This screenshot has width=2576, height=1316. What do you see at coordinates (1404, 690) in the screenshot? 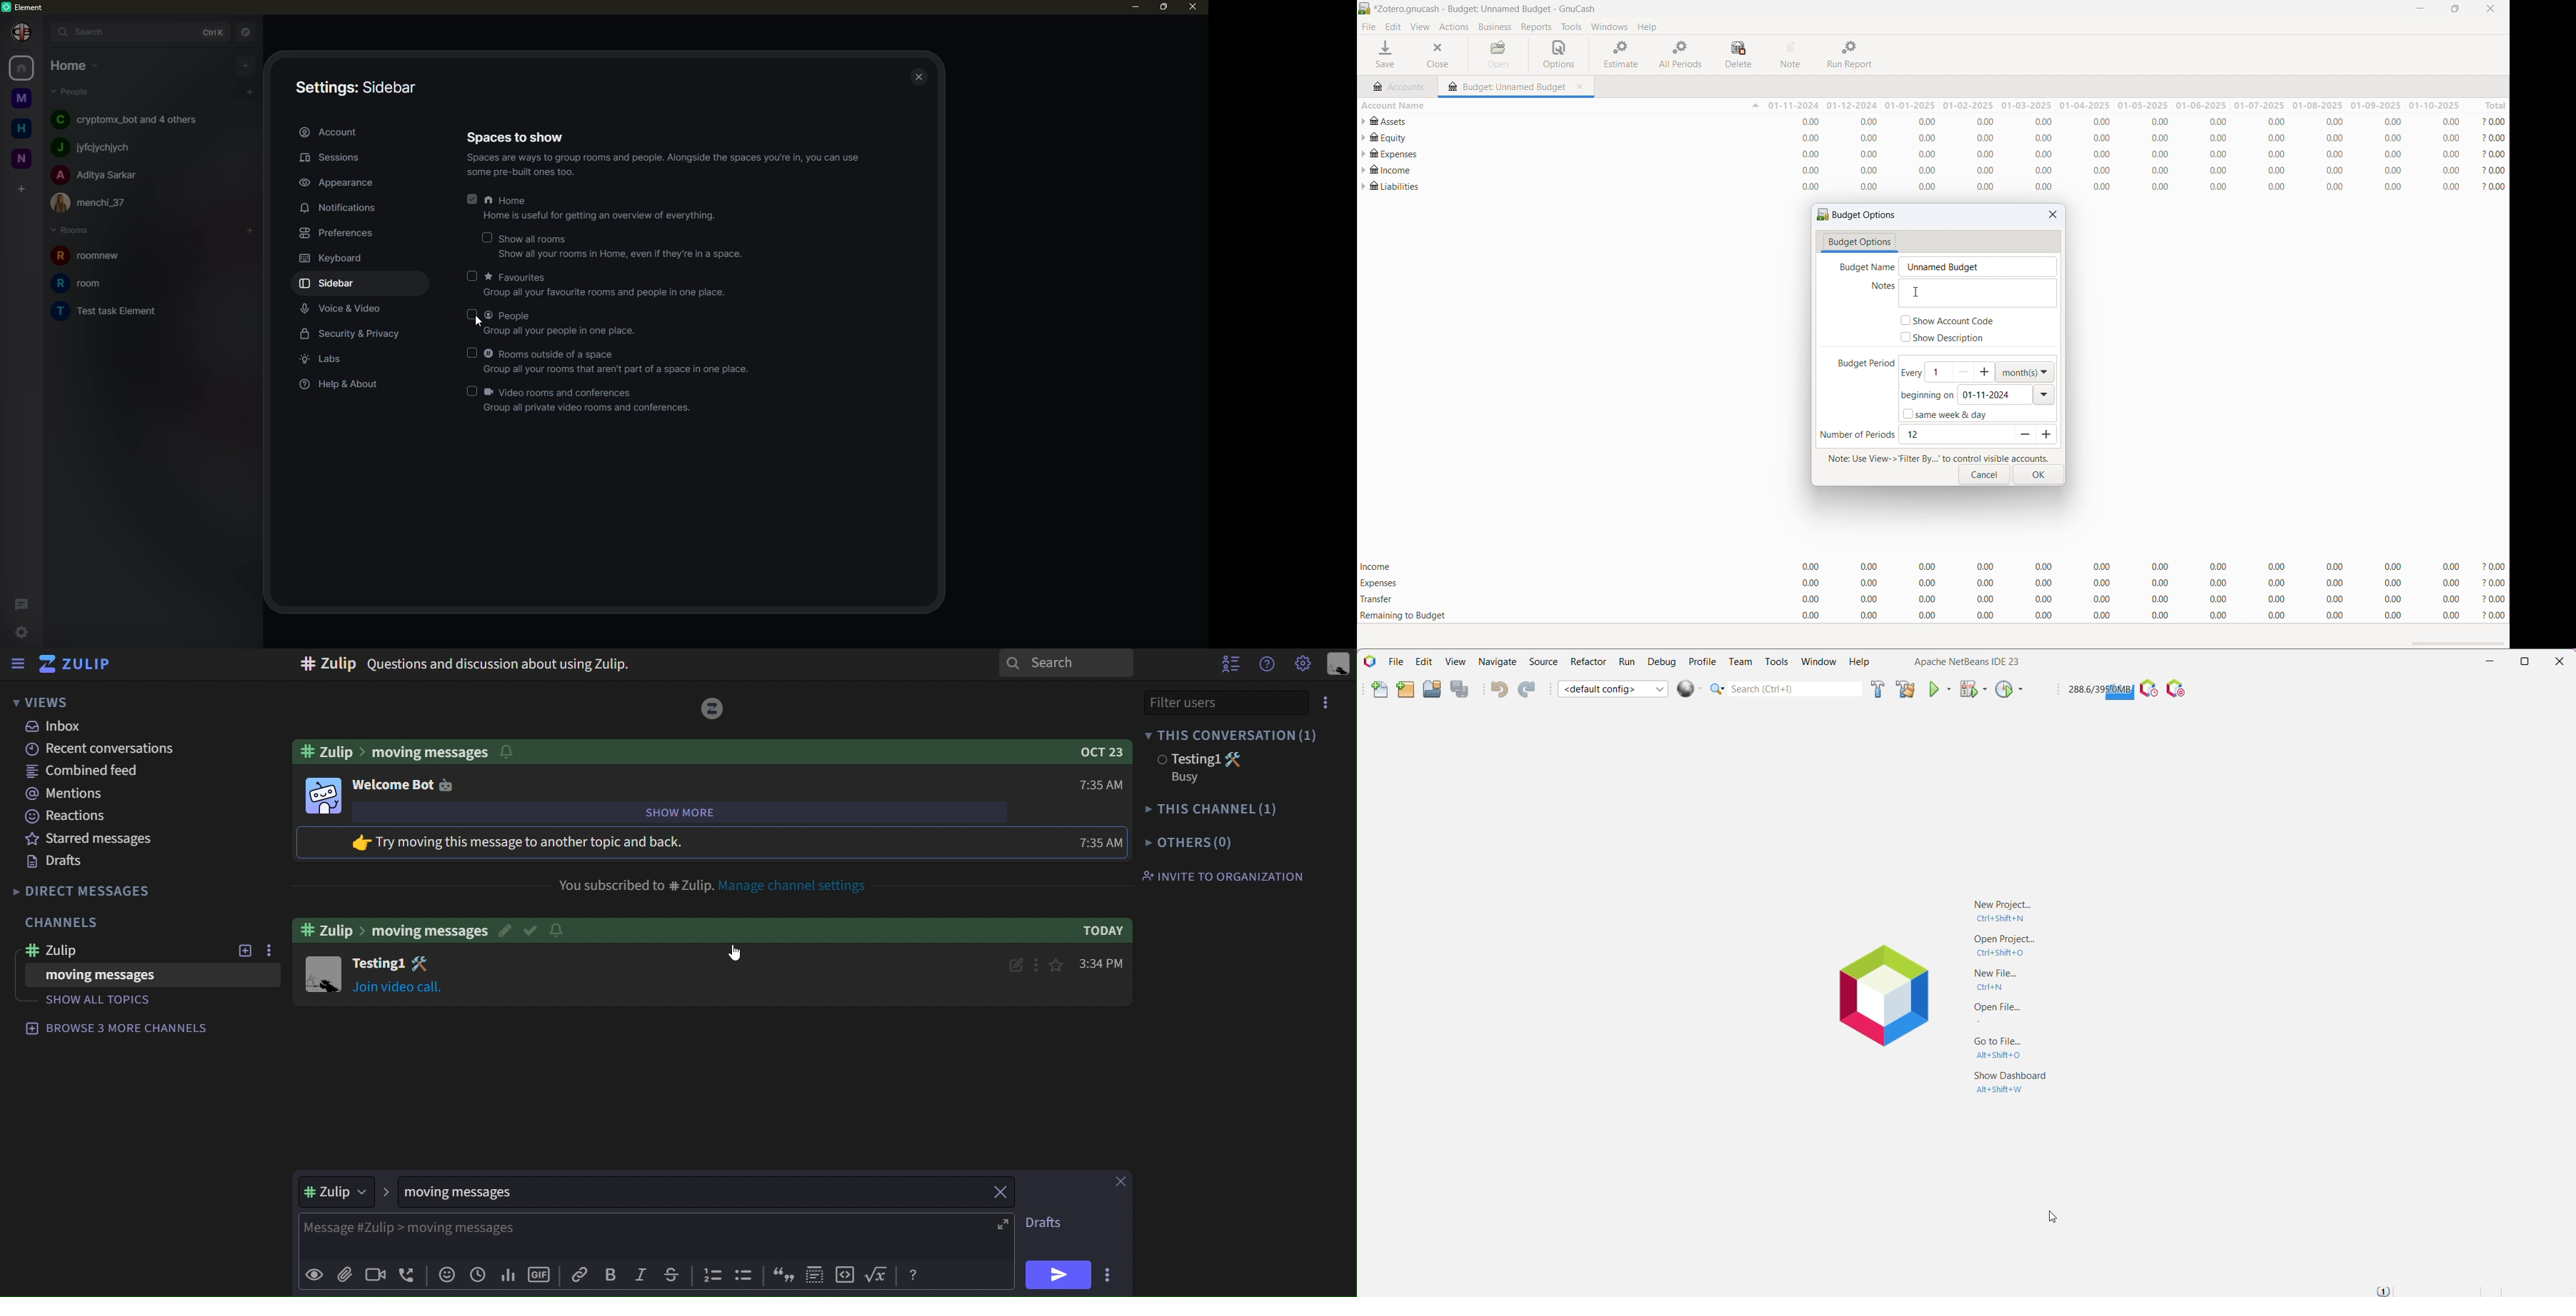
I see `New Project` at bounding box center [1404, 690].